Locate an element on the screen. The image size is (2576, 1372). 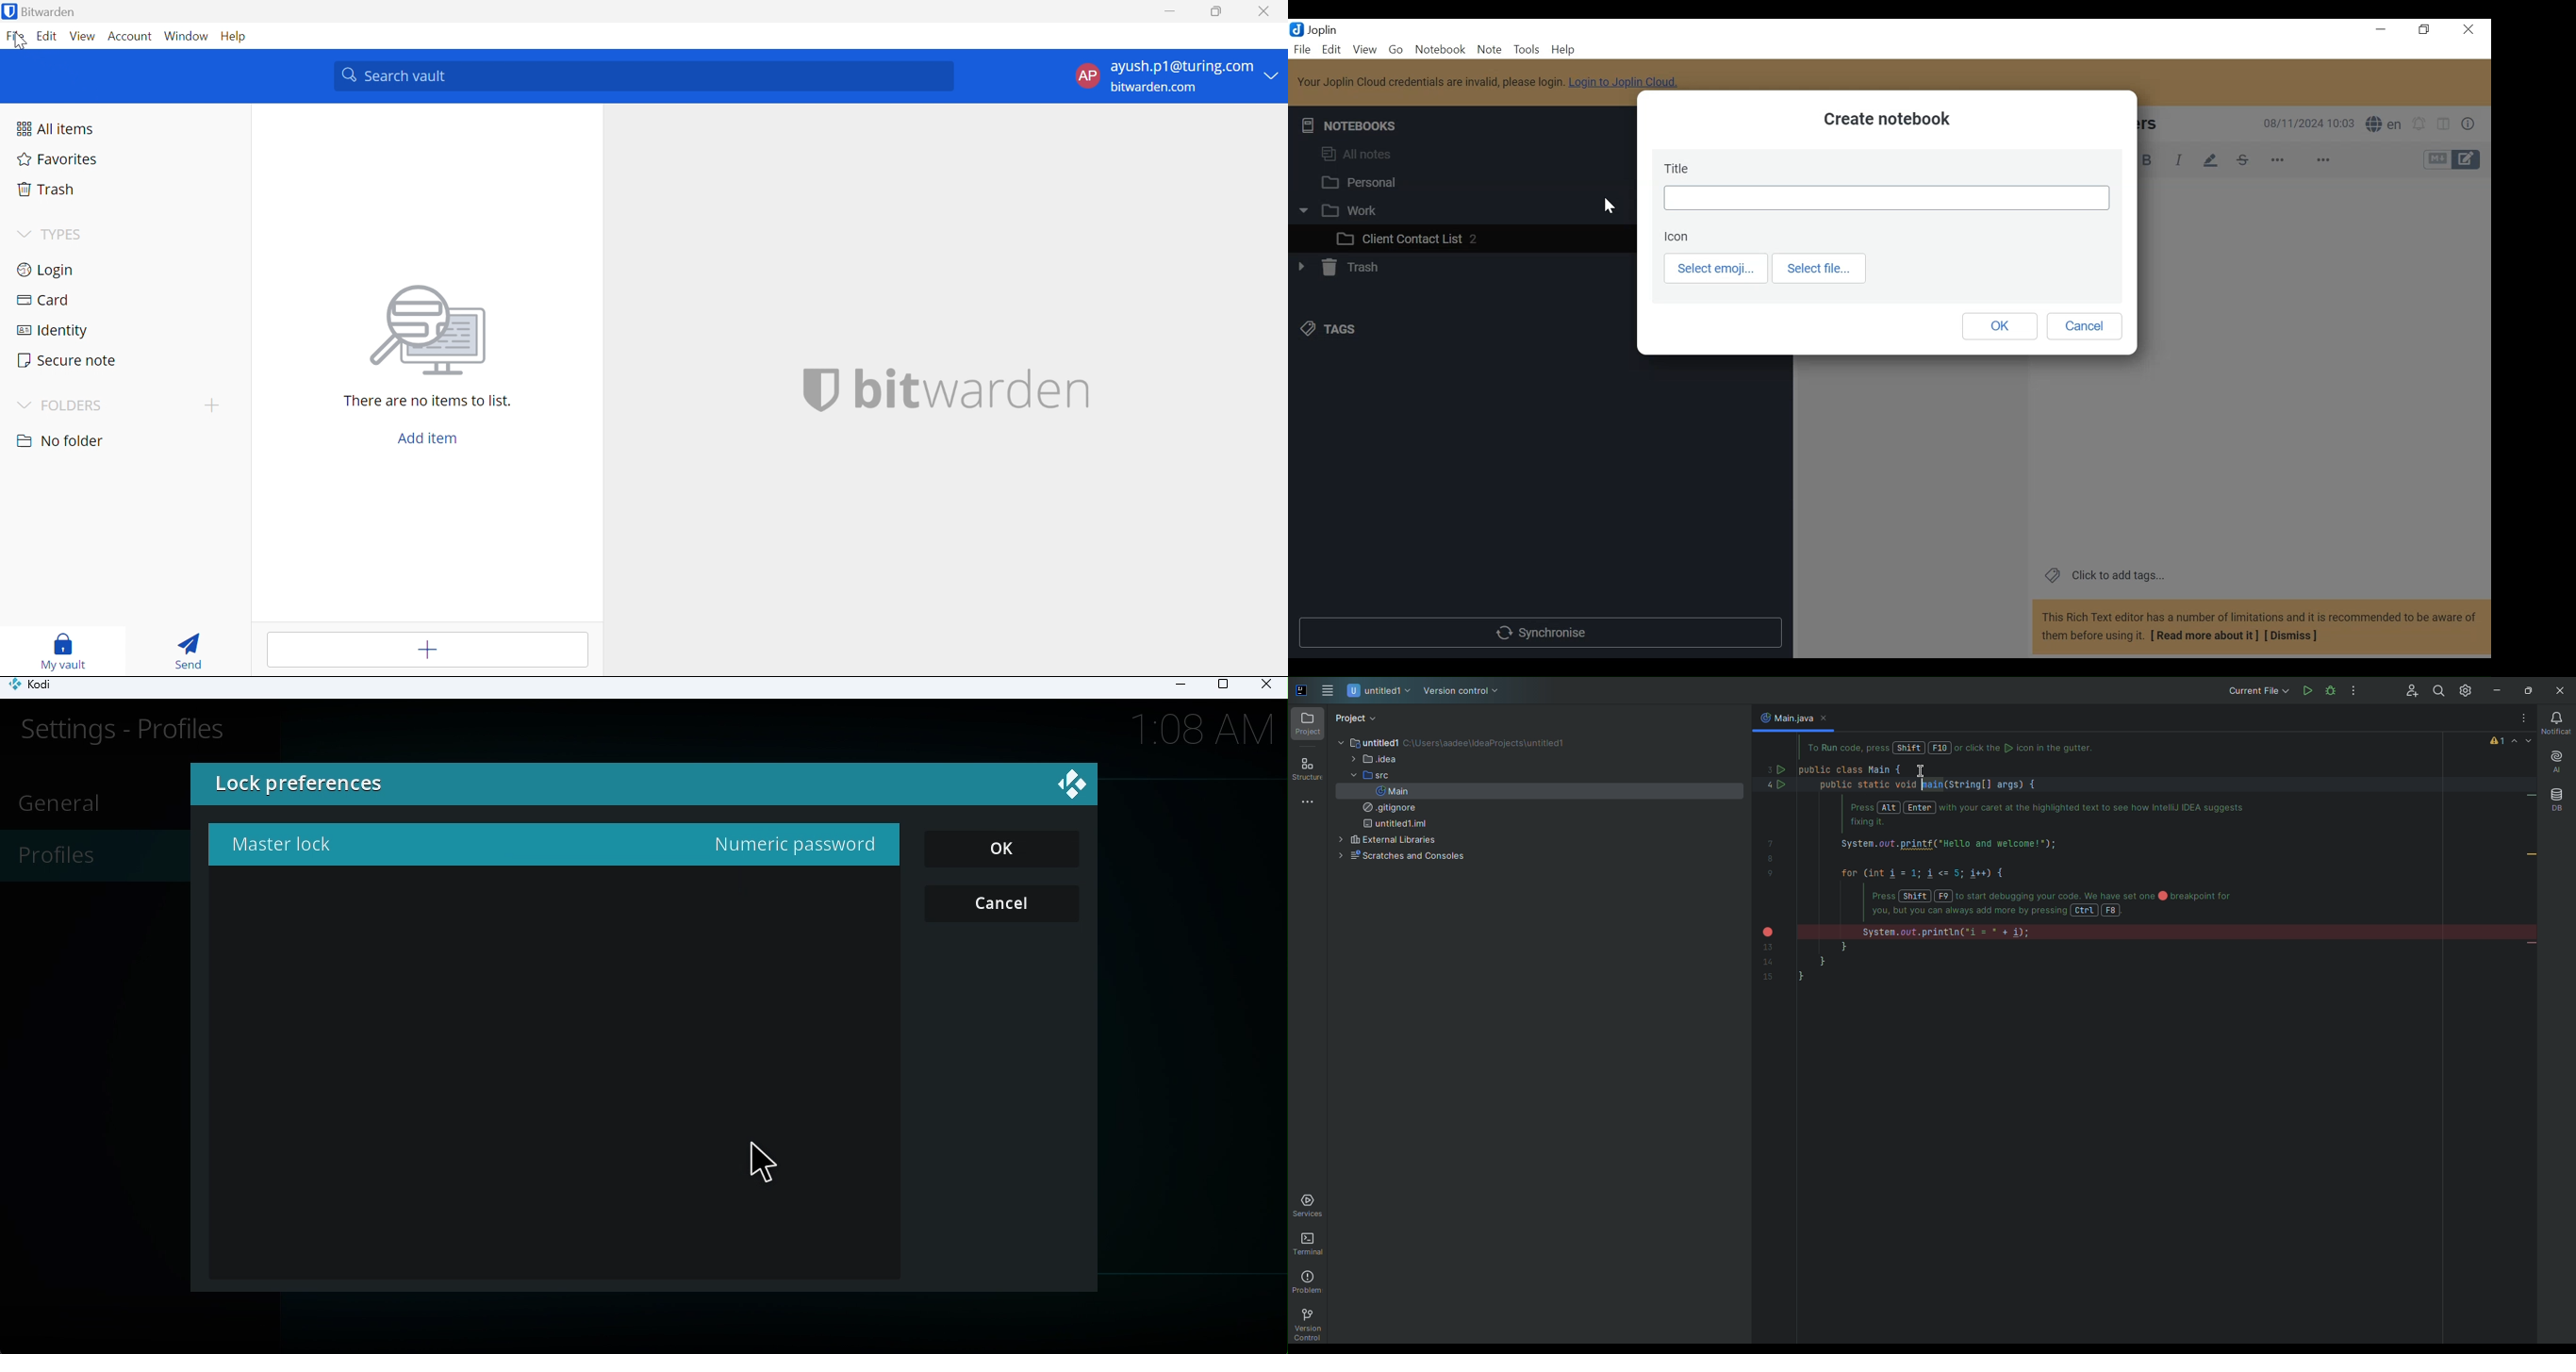
Bitwarden is located at coordinates (42, 12).